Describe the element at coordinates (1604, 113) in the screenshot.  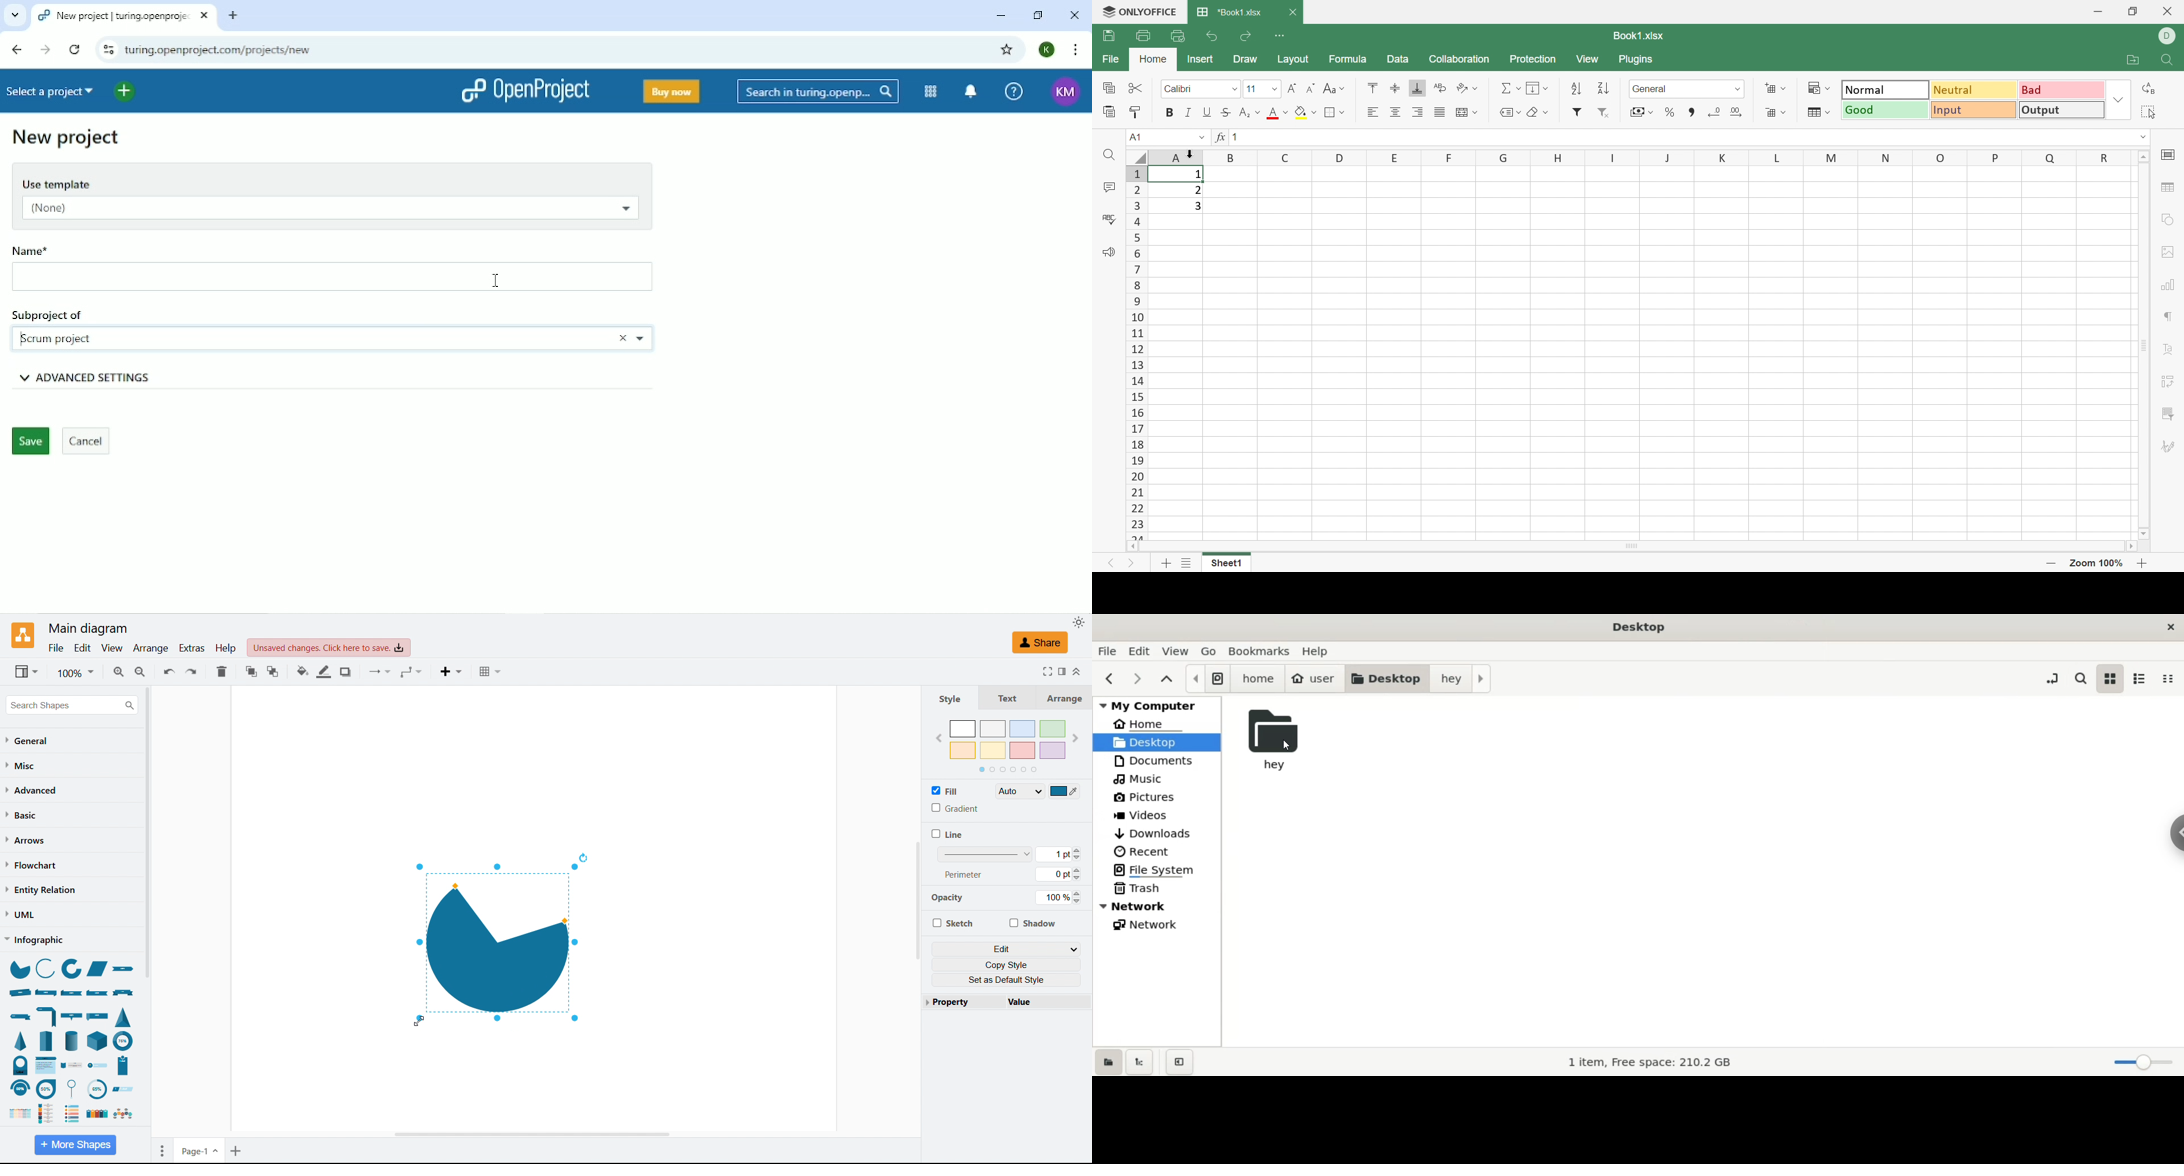
I see `Remove filter` at that location.